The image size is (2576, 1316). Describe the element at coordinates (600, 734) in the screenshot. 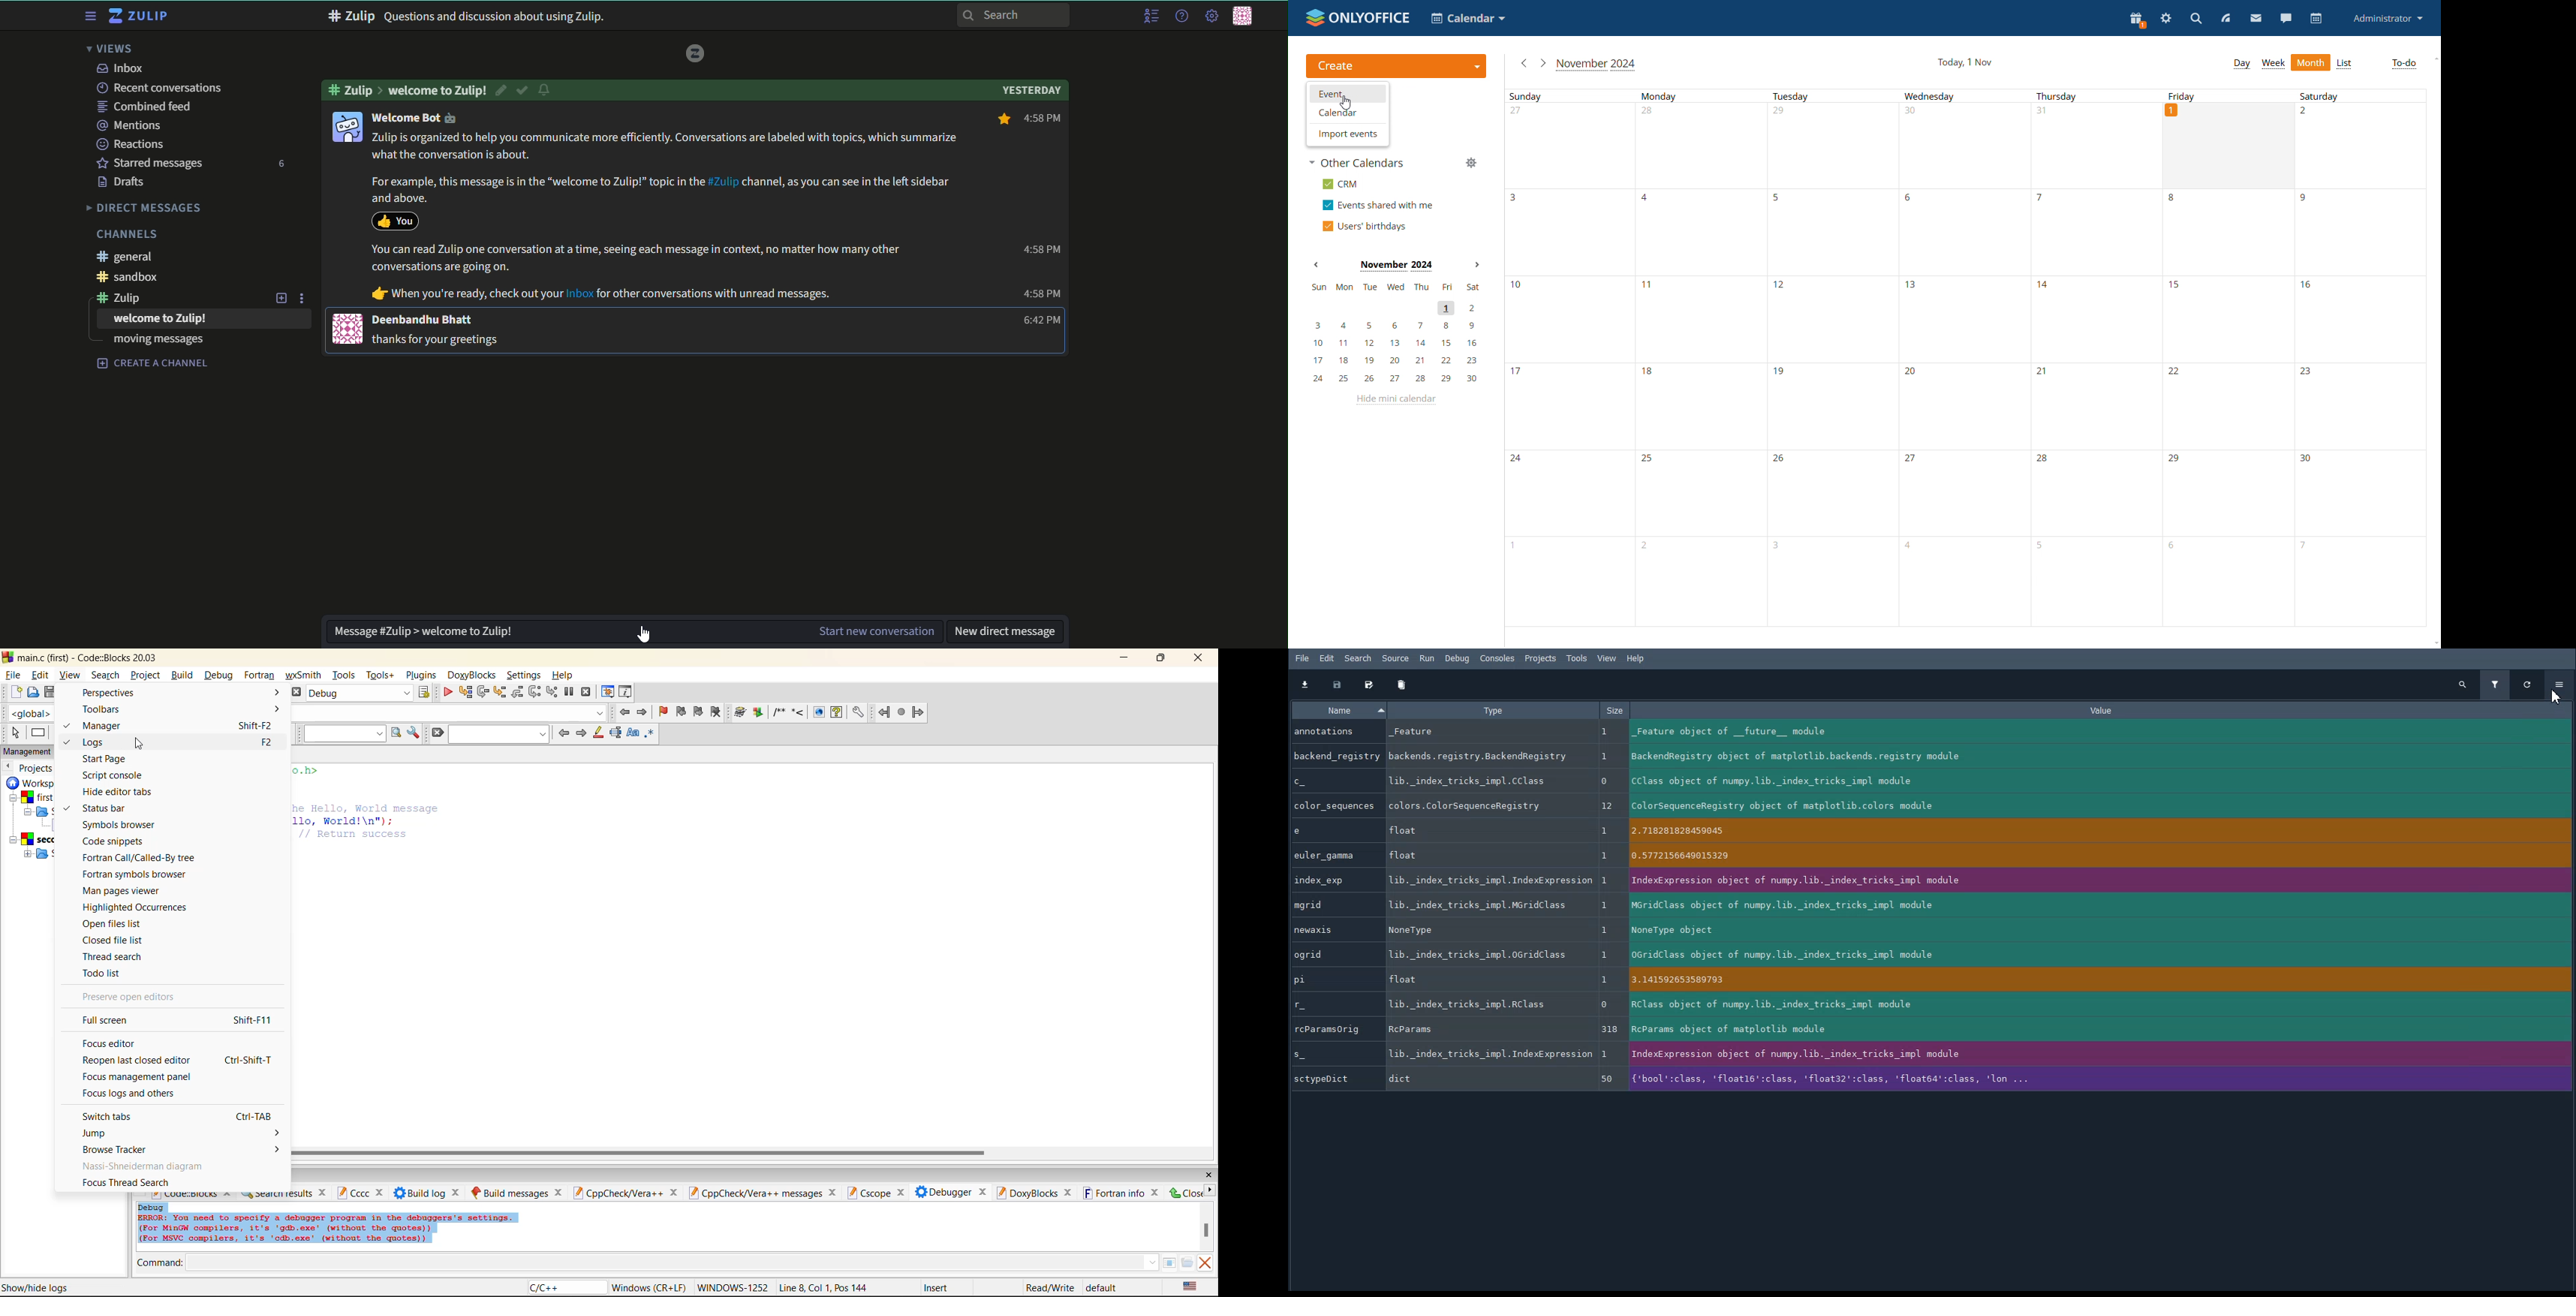

I see `highlight` at that location.